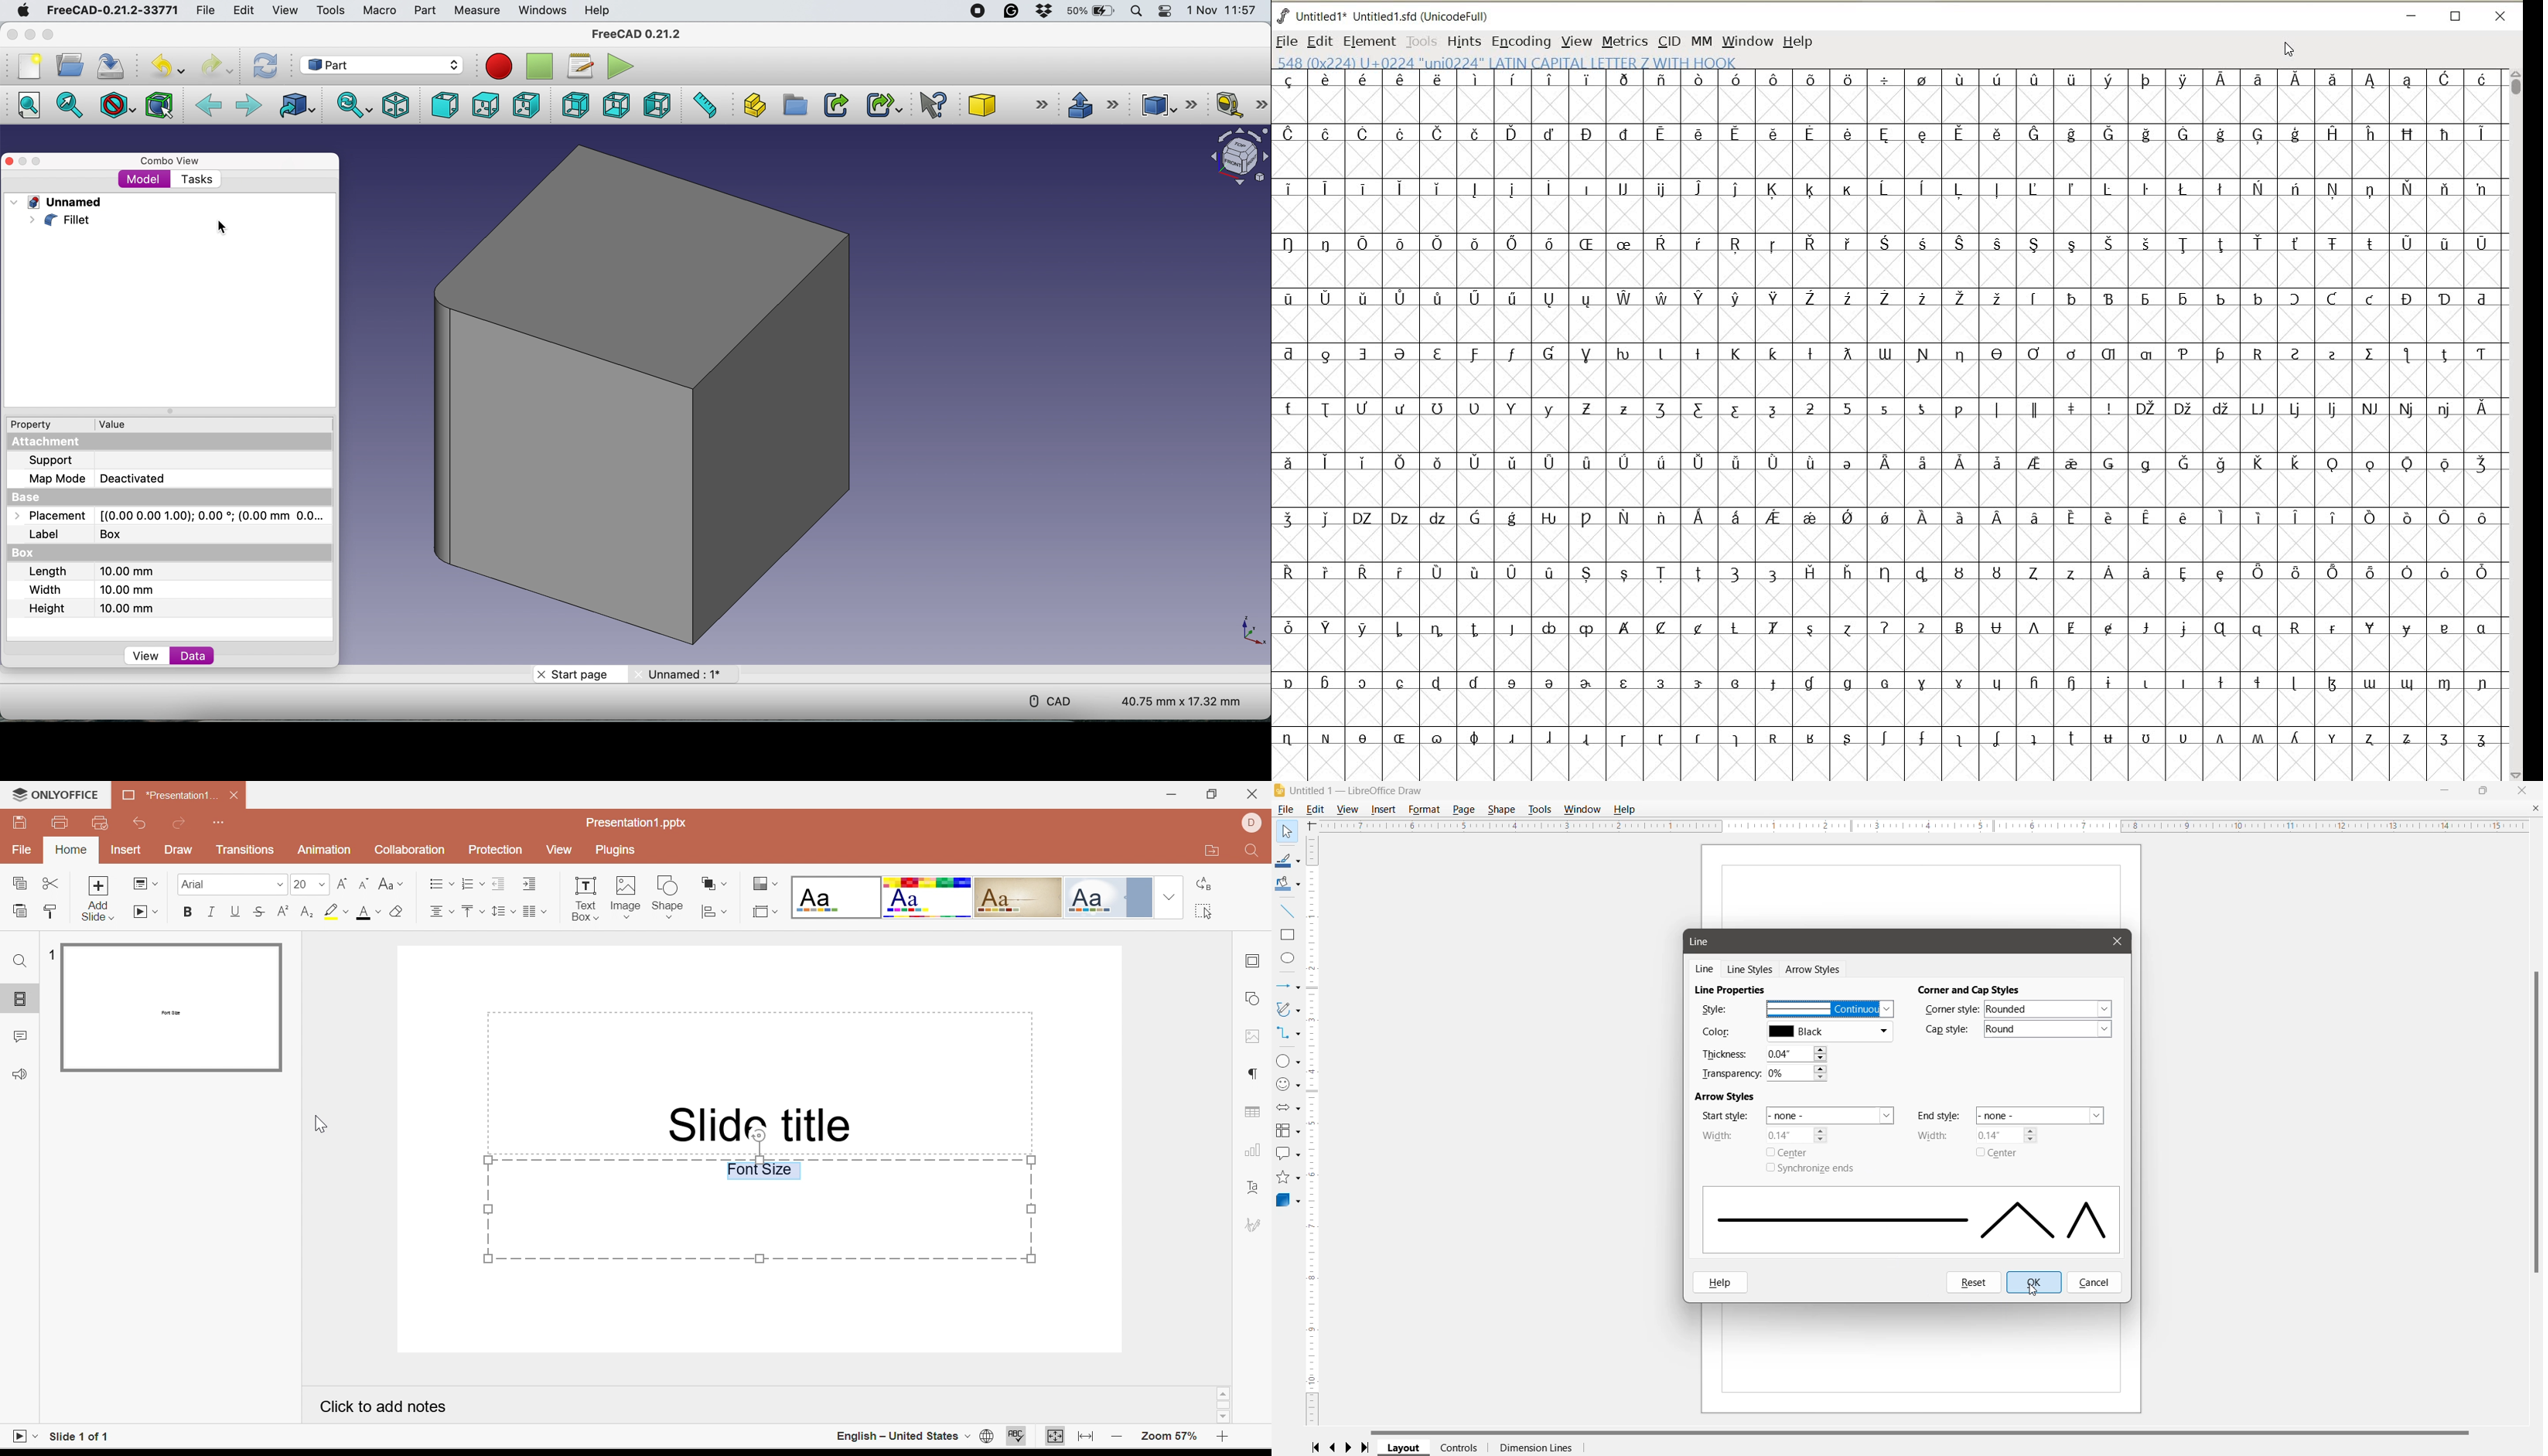 The image size is (2548, 1456). I want to click on Rectangle, so click(1287, 935).